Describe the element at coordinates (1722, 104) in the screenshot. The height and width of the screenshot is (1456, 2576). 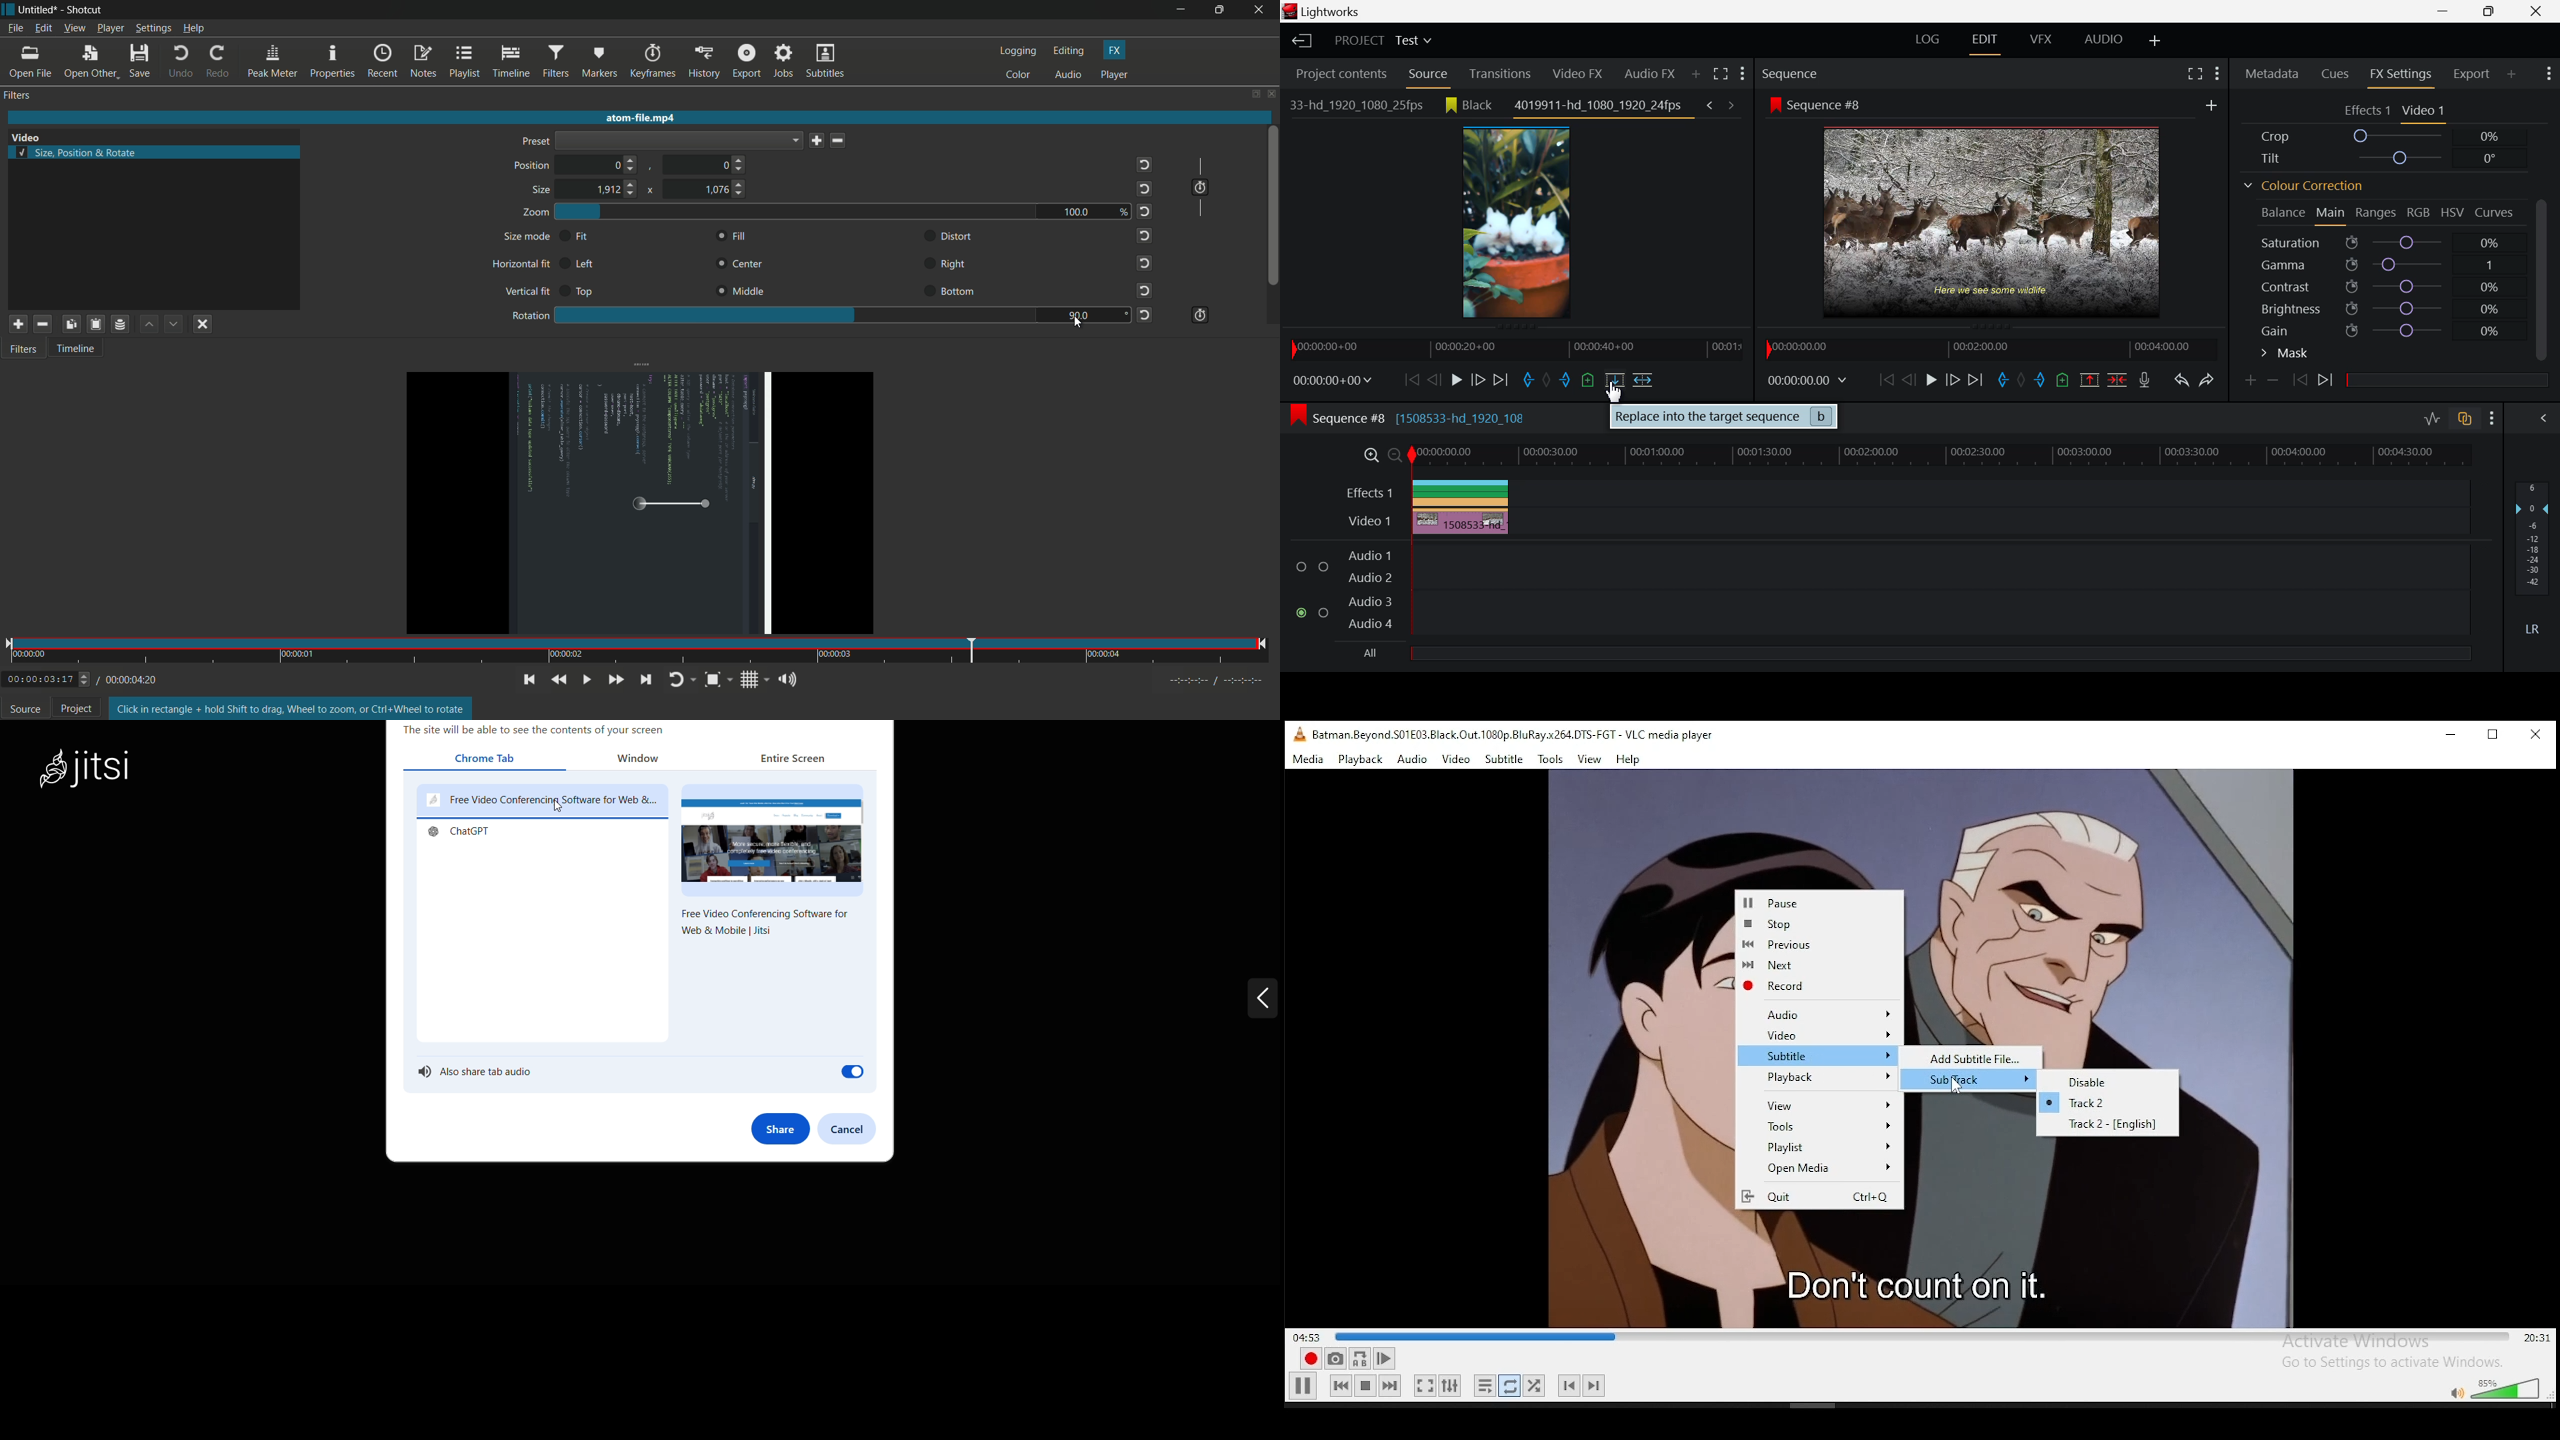
I see `Previous & next ` at that location.